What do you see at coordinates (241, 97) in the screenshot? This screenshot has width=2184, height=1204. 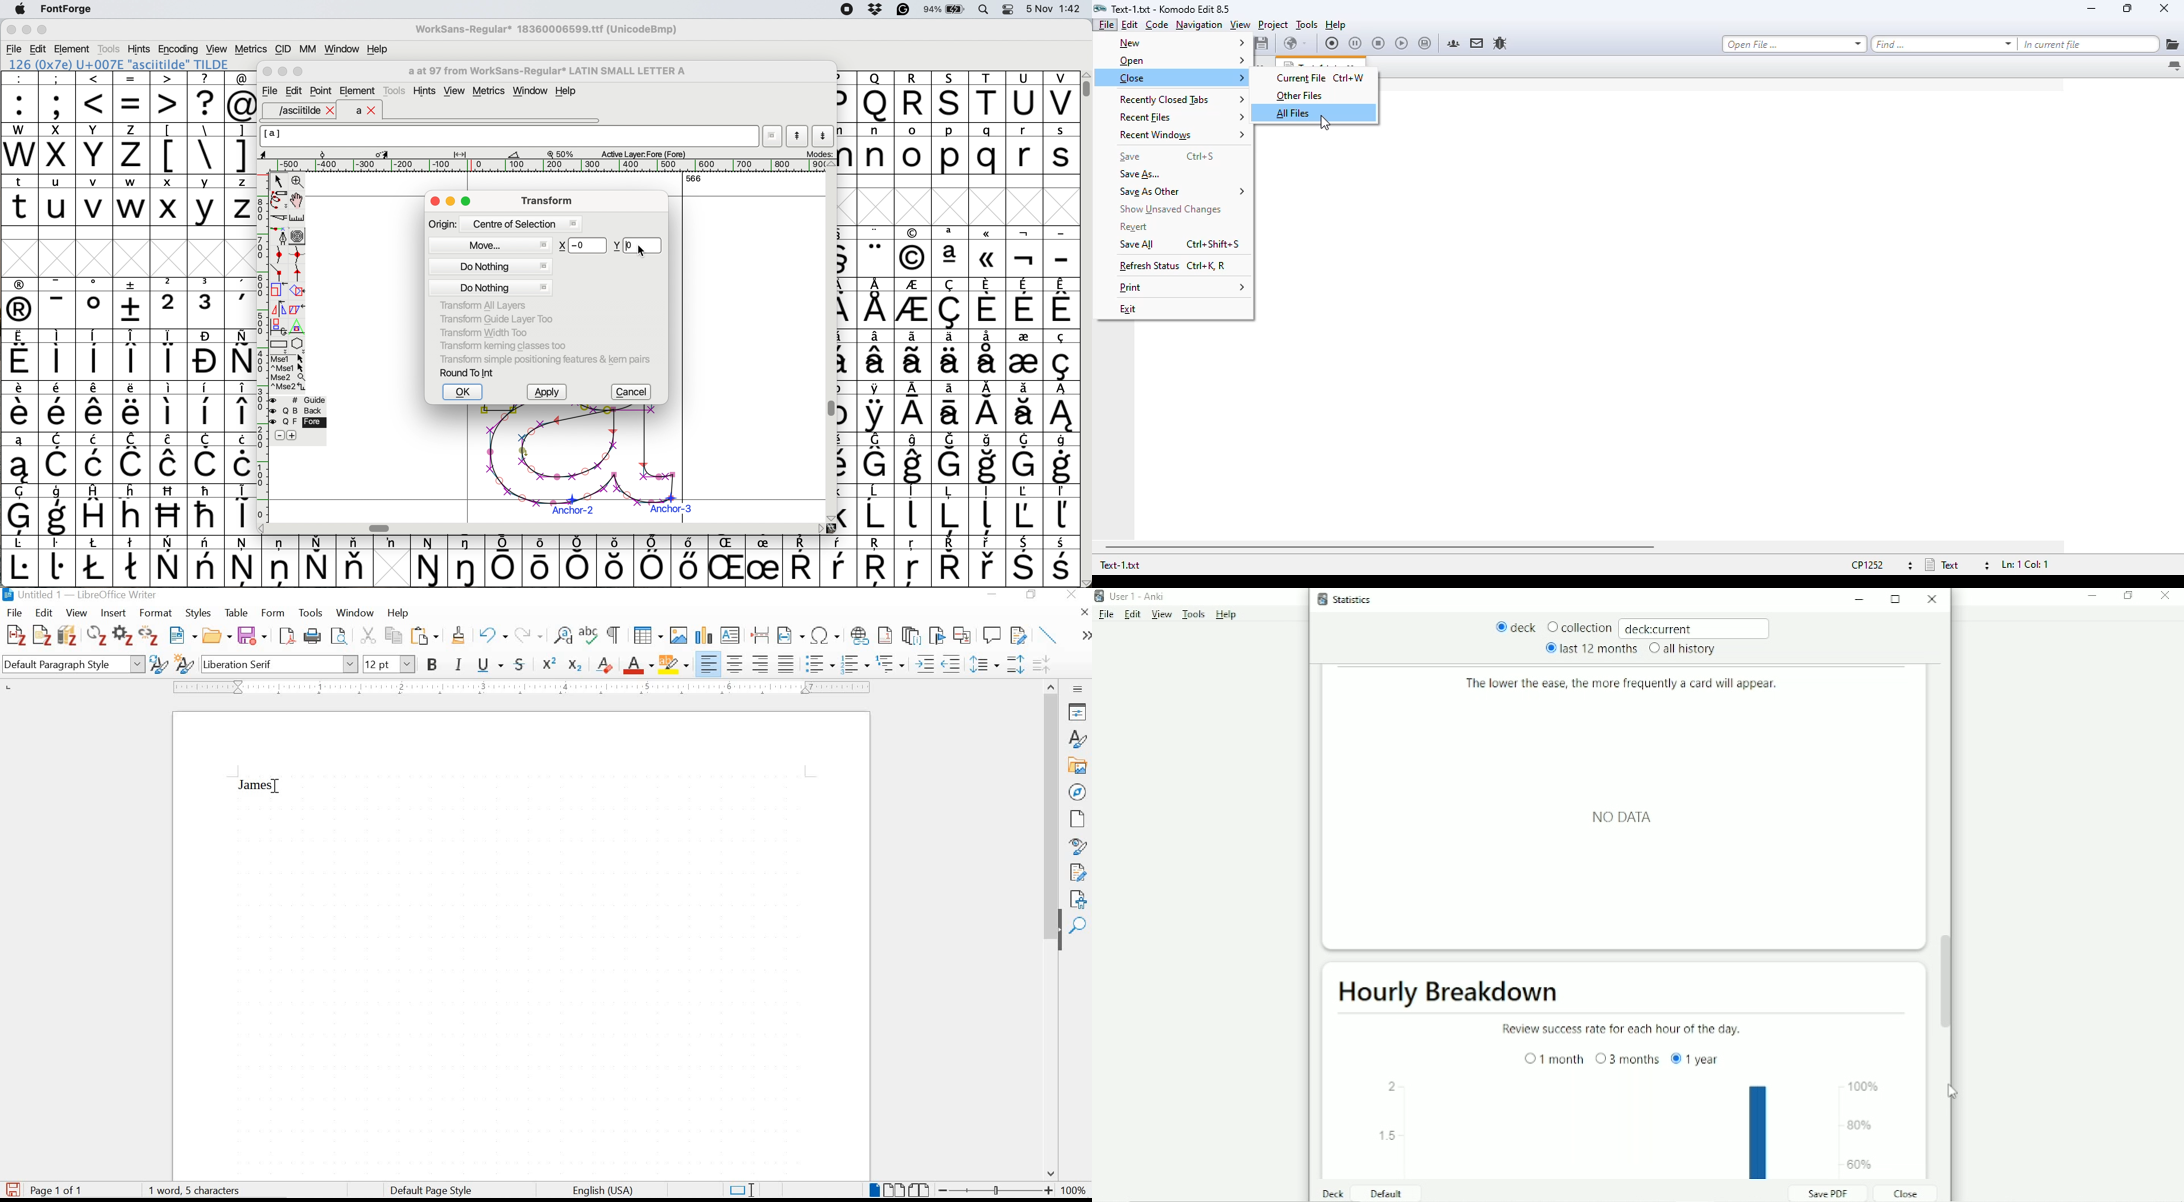 I see `@` at bounding box center [241, 97].